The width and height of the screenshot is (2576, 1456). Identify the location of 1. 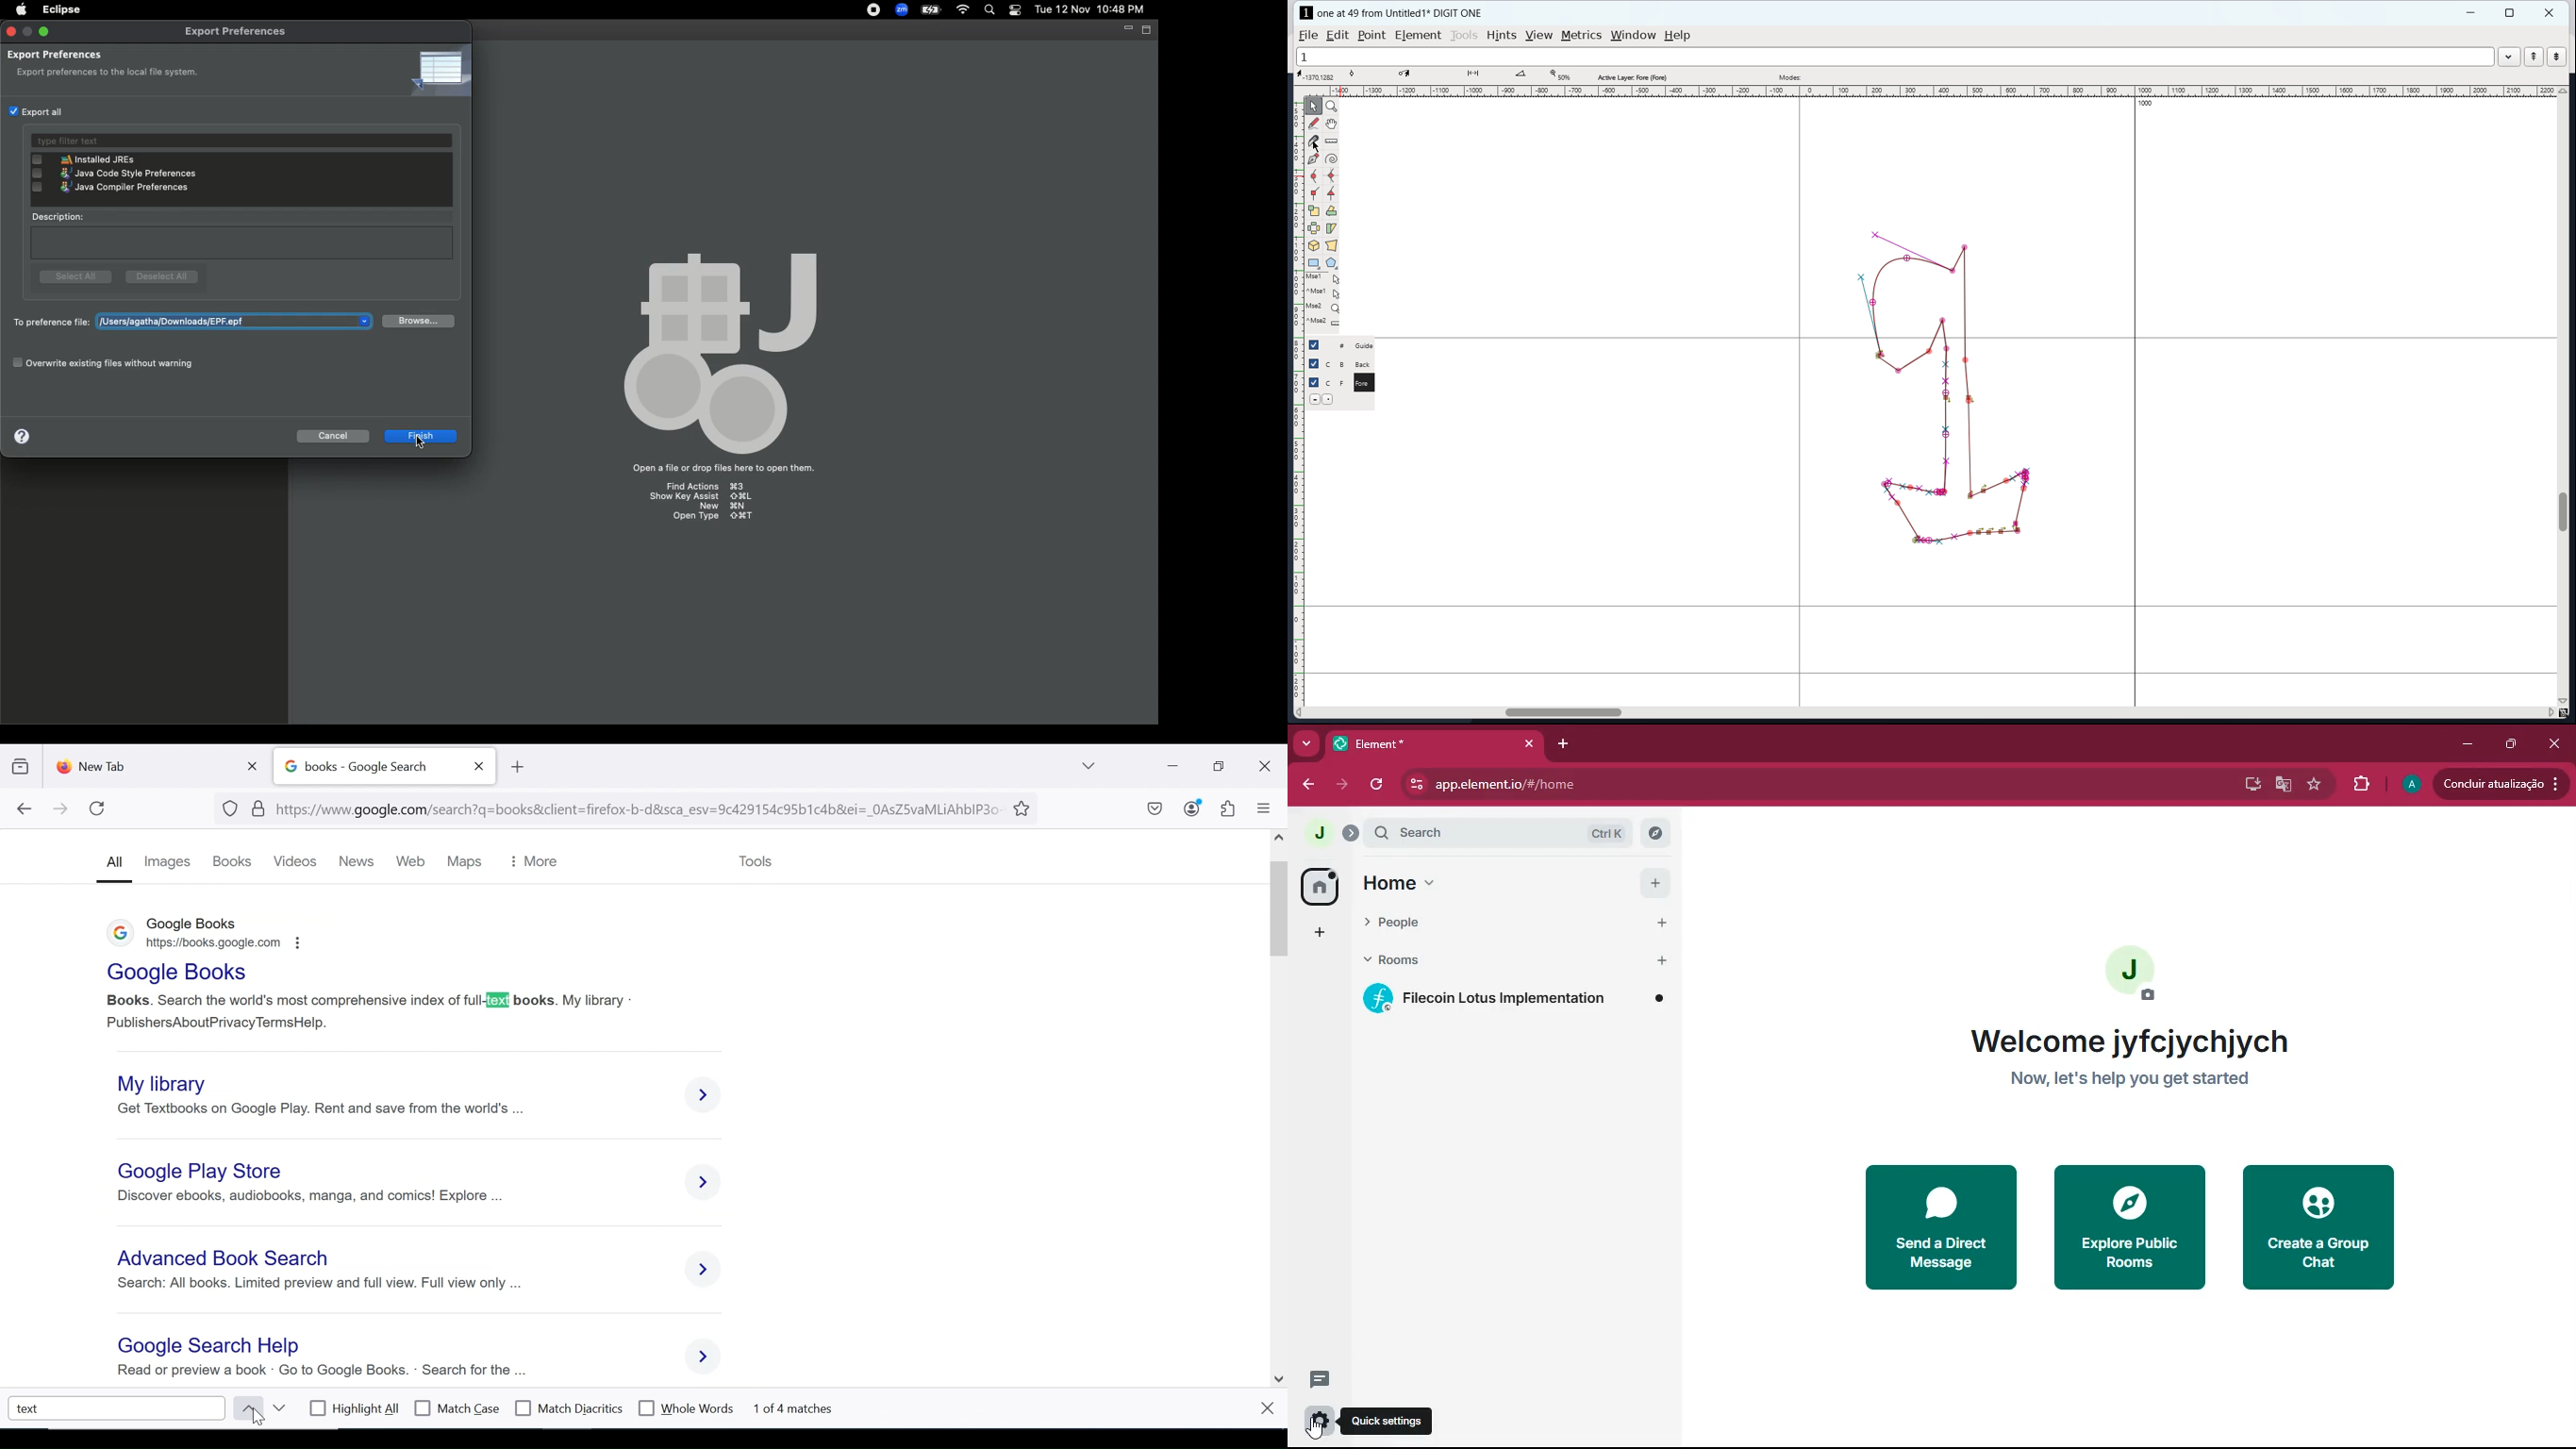
(1894, 57).